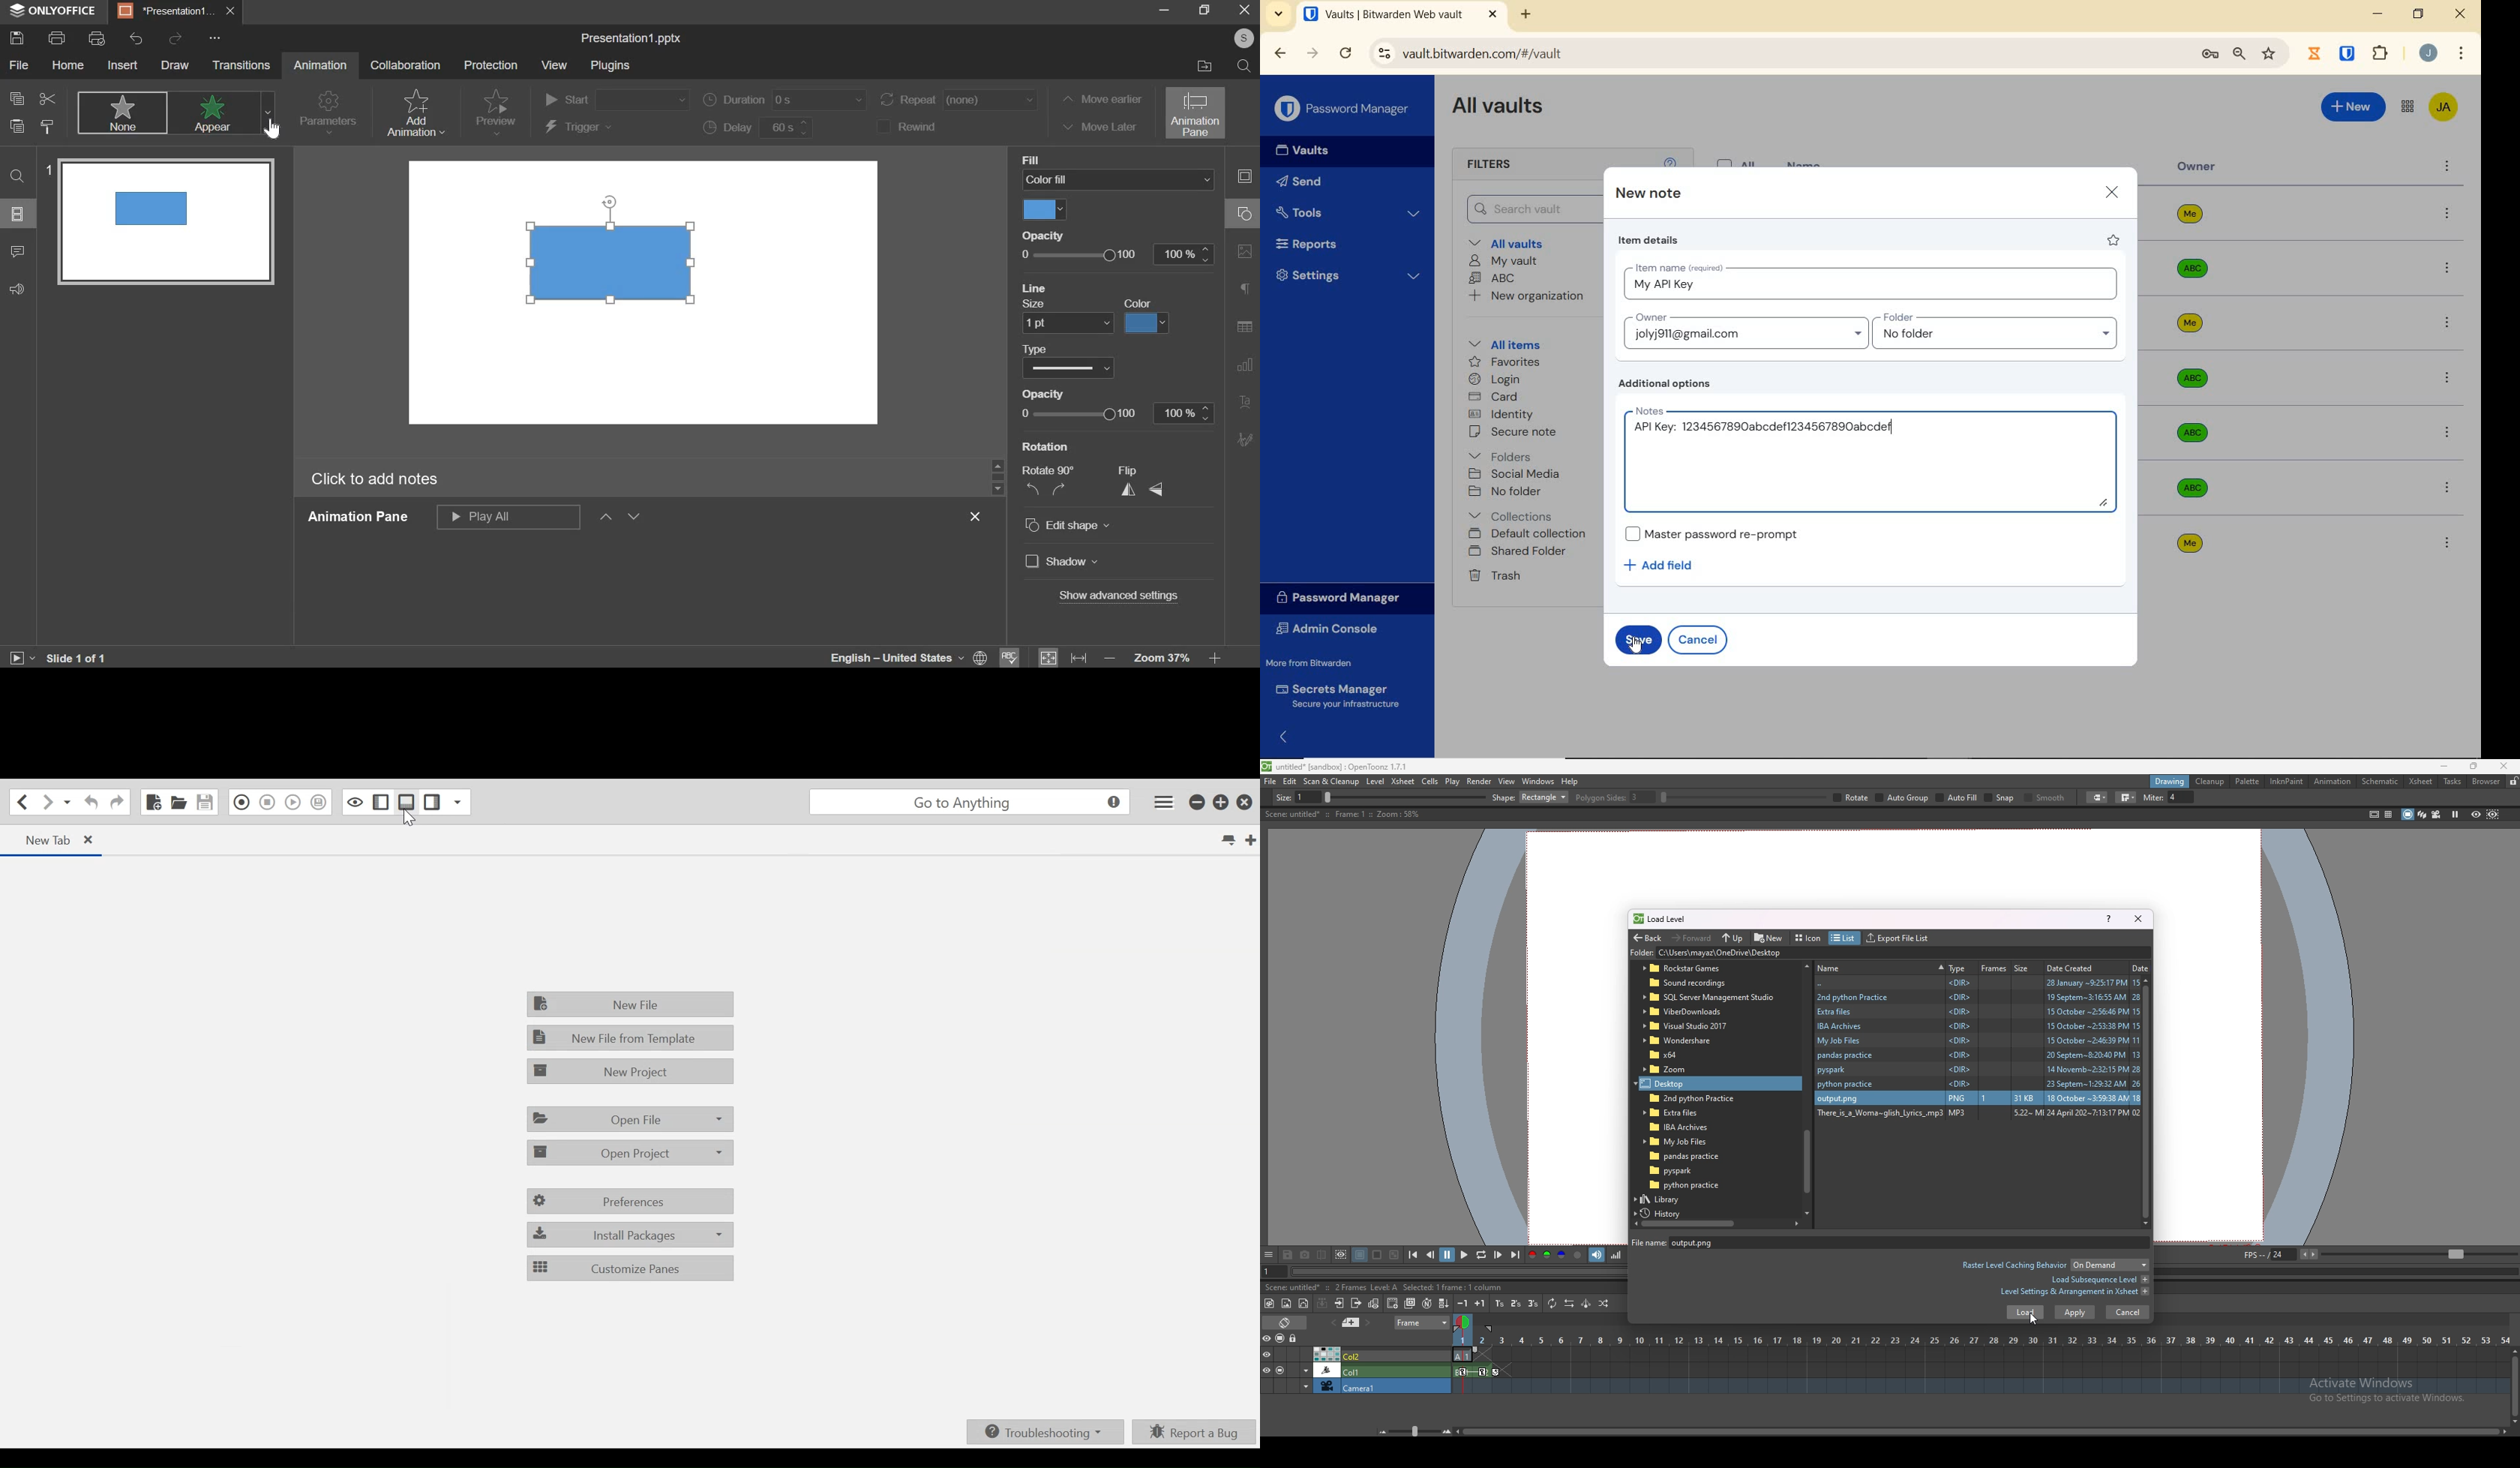 This screenshot has width=2520, height=1484. Describe the element at coordinates (1201, 12) in the screenshot. I see `maximize` at that location.